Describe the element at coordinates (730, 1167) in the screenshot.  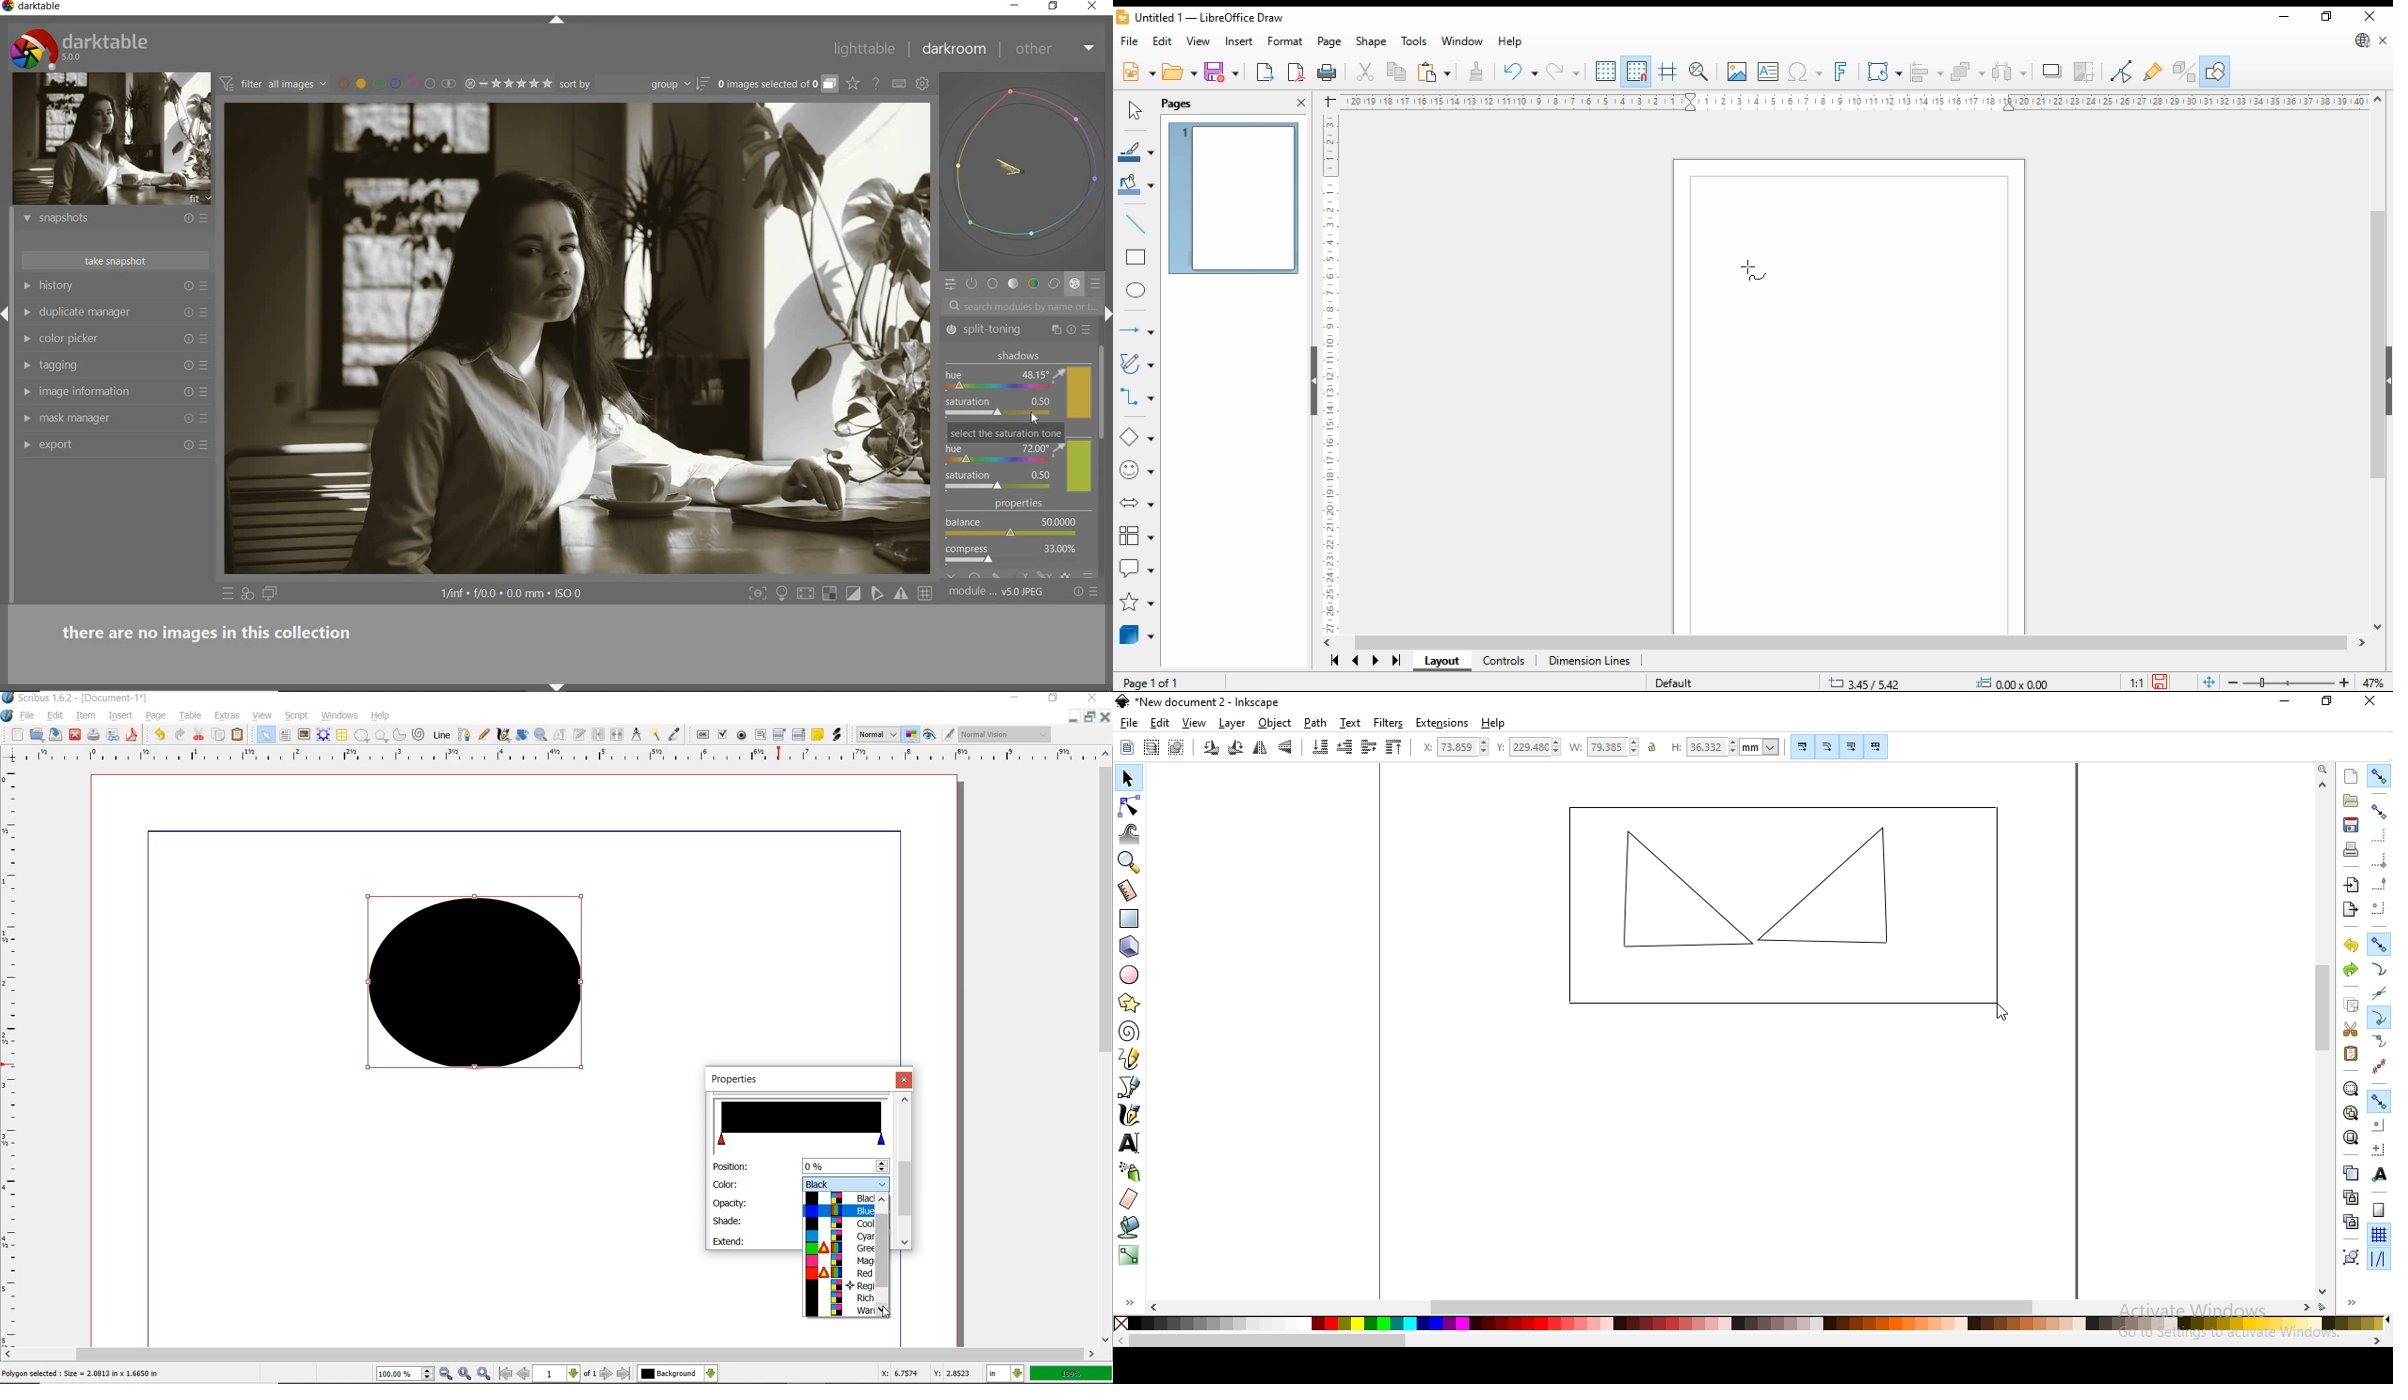
I see `position` at that location.